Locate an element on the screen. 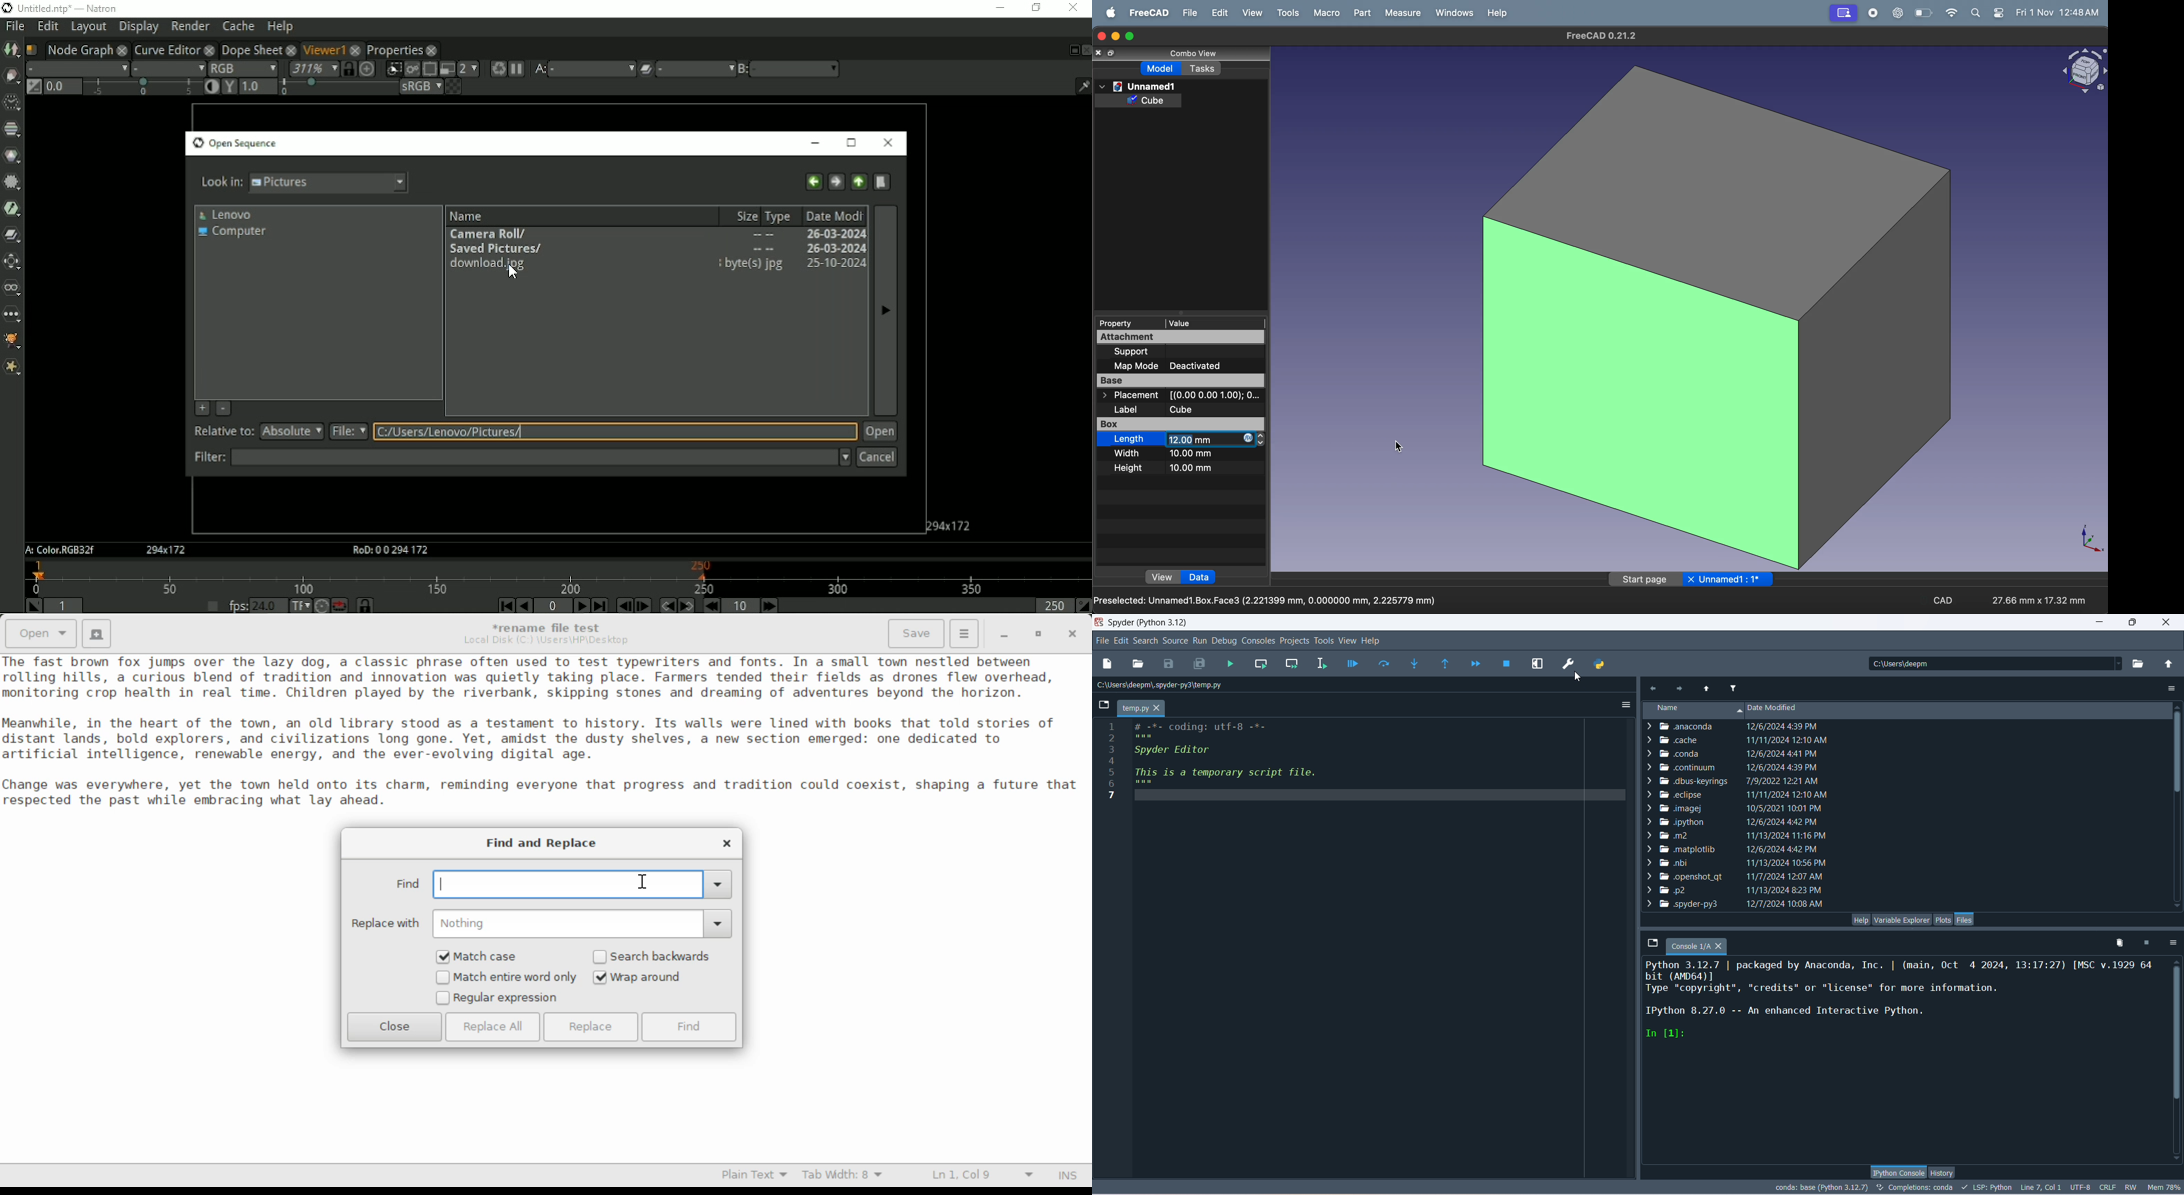  CRLF is located at coordinates (2108, 1188).